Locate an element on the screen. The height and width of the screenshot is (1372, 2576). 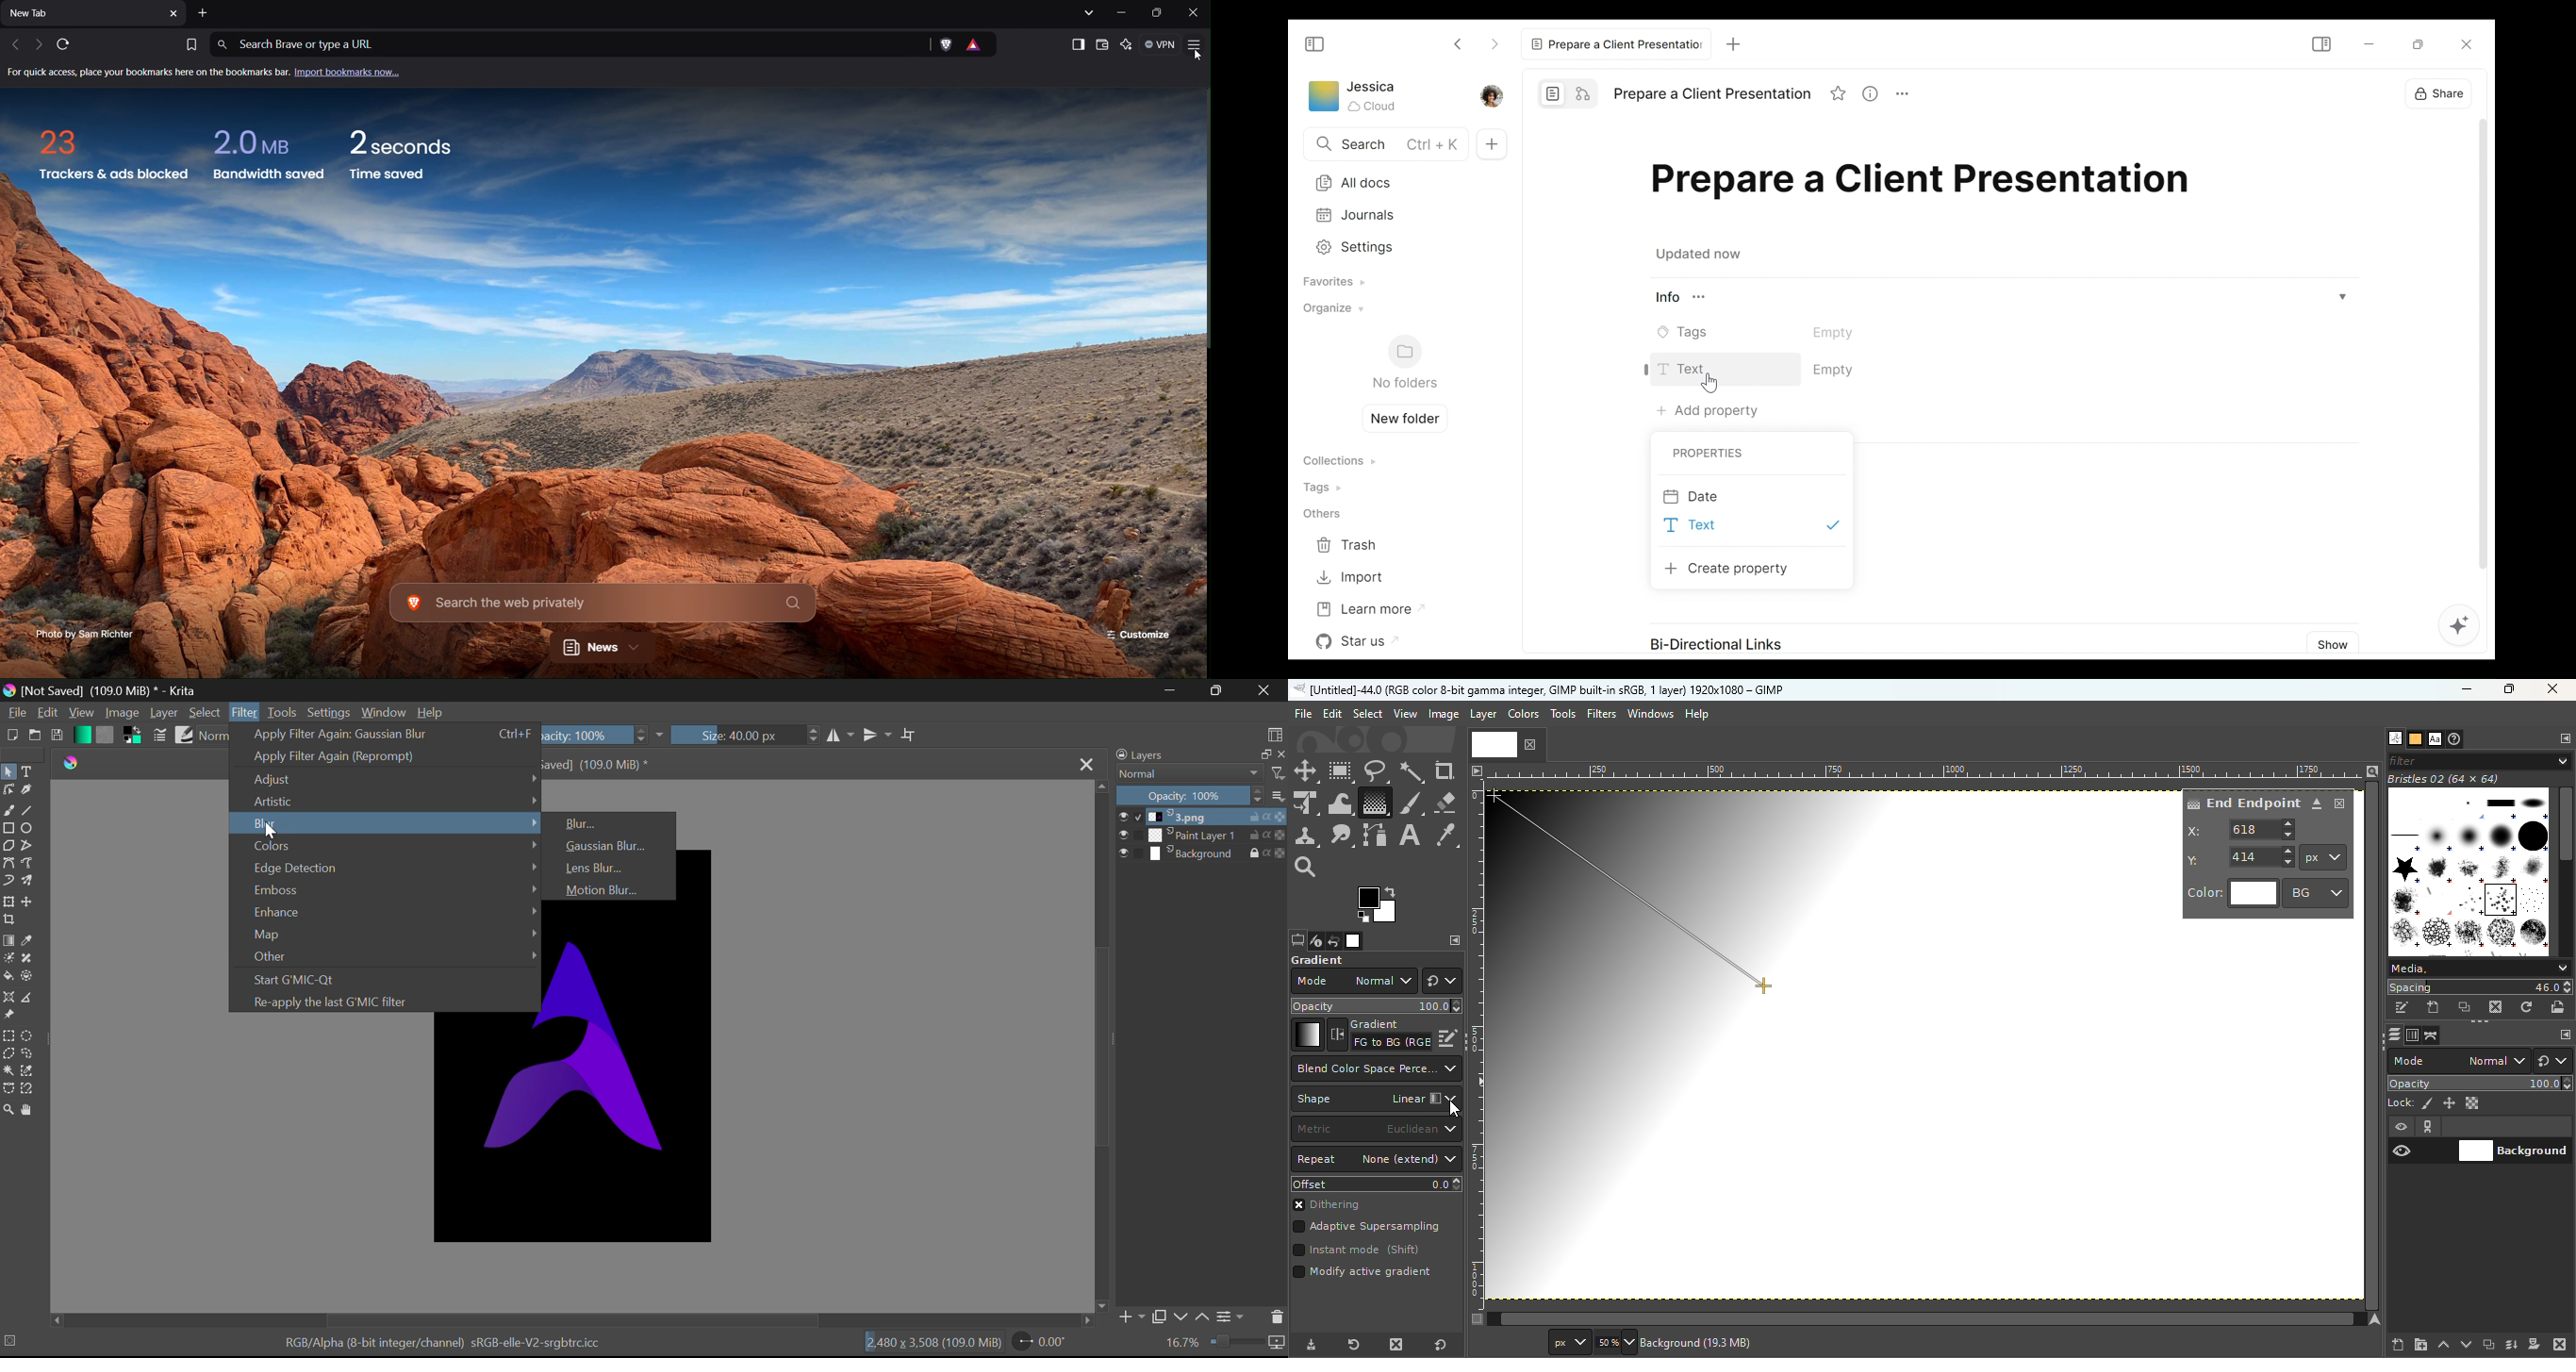
Crop tool is located at coordinates (1445, 770).